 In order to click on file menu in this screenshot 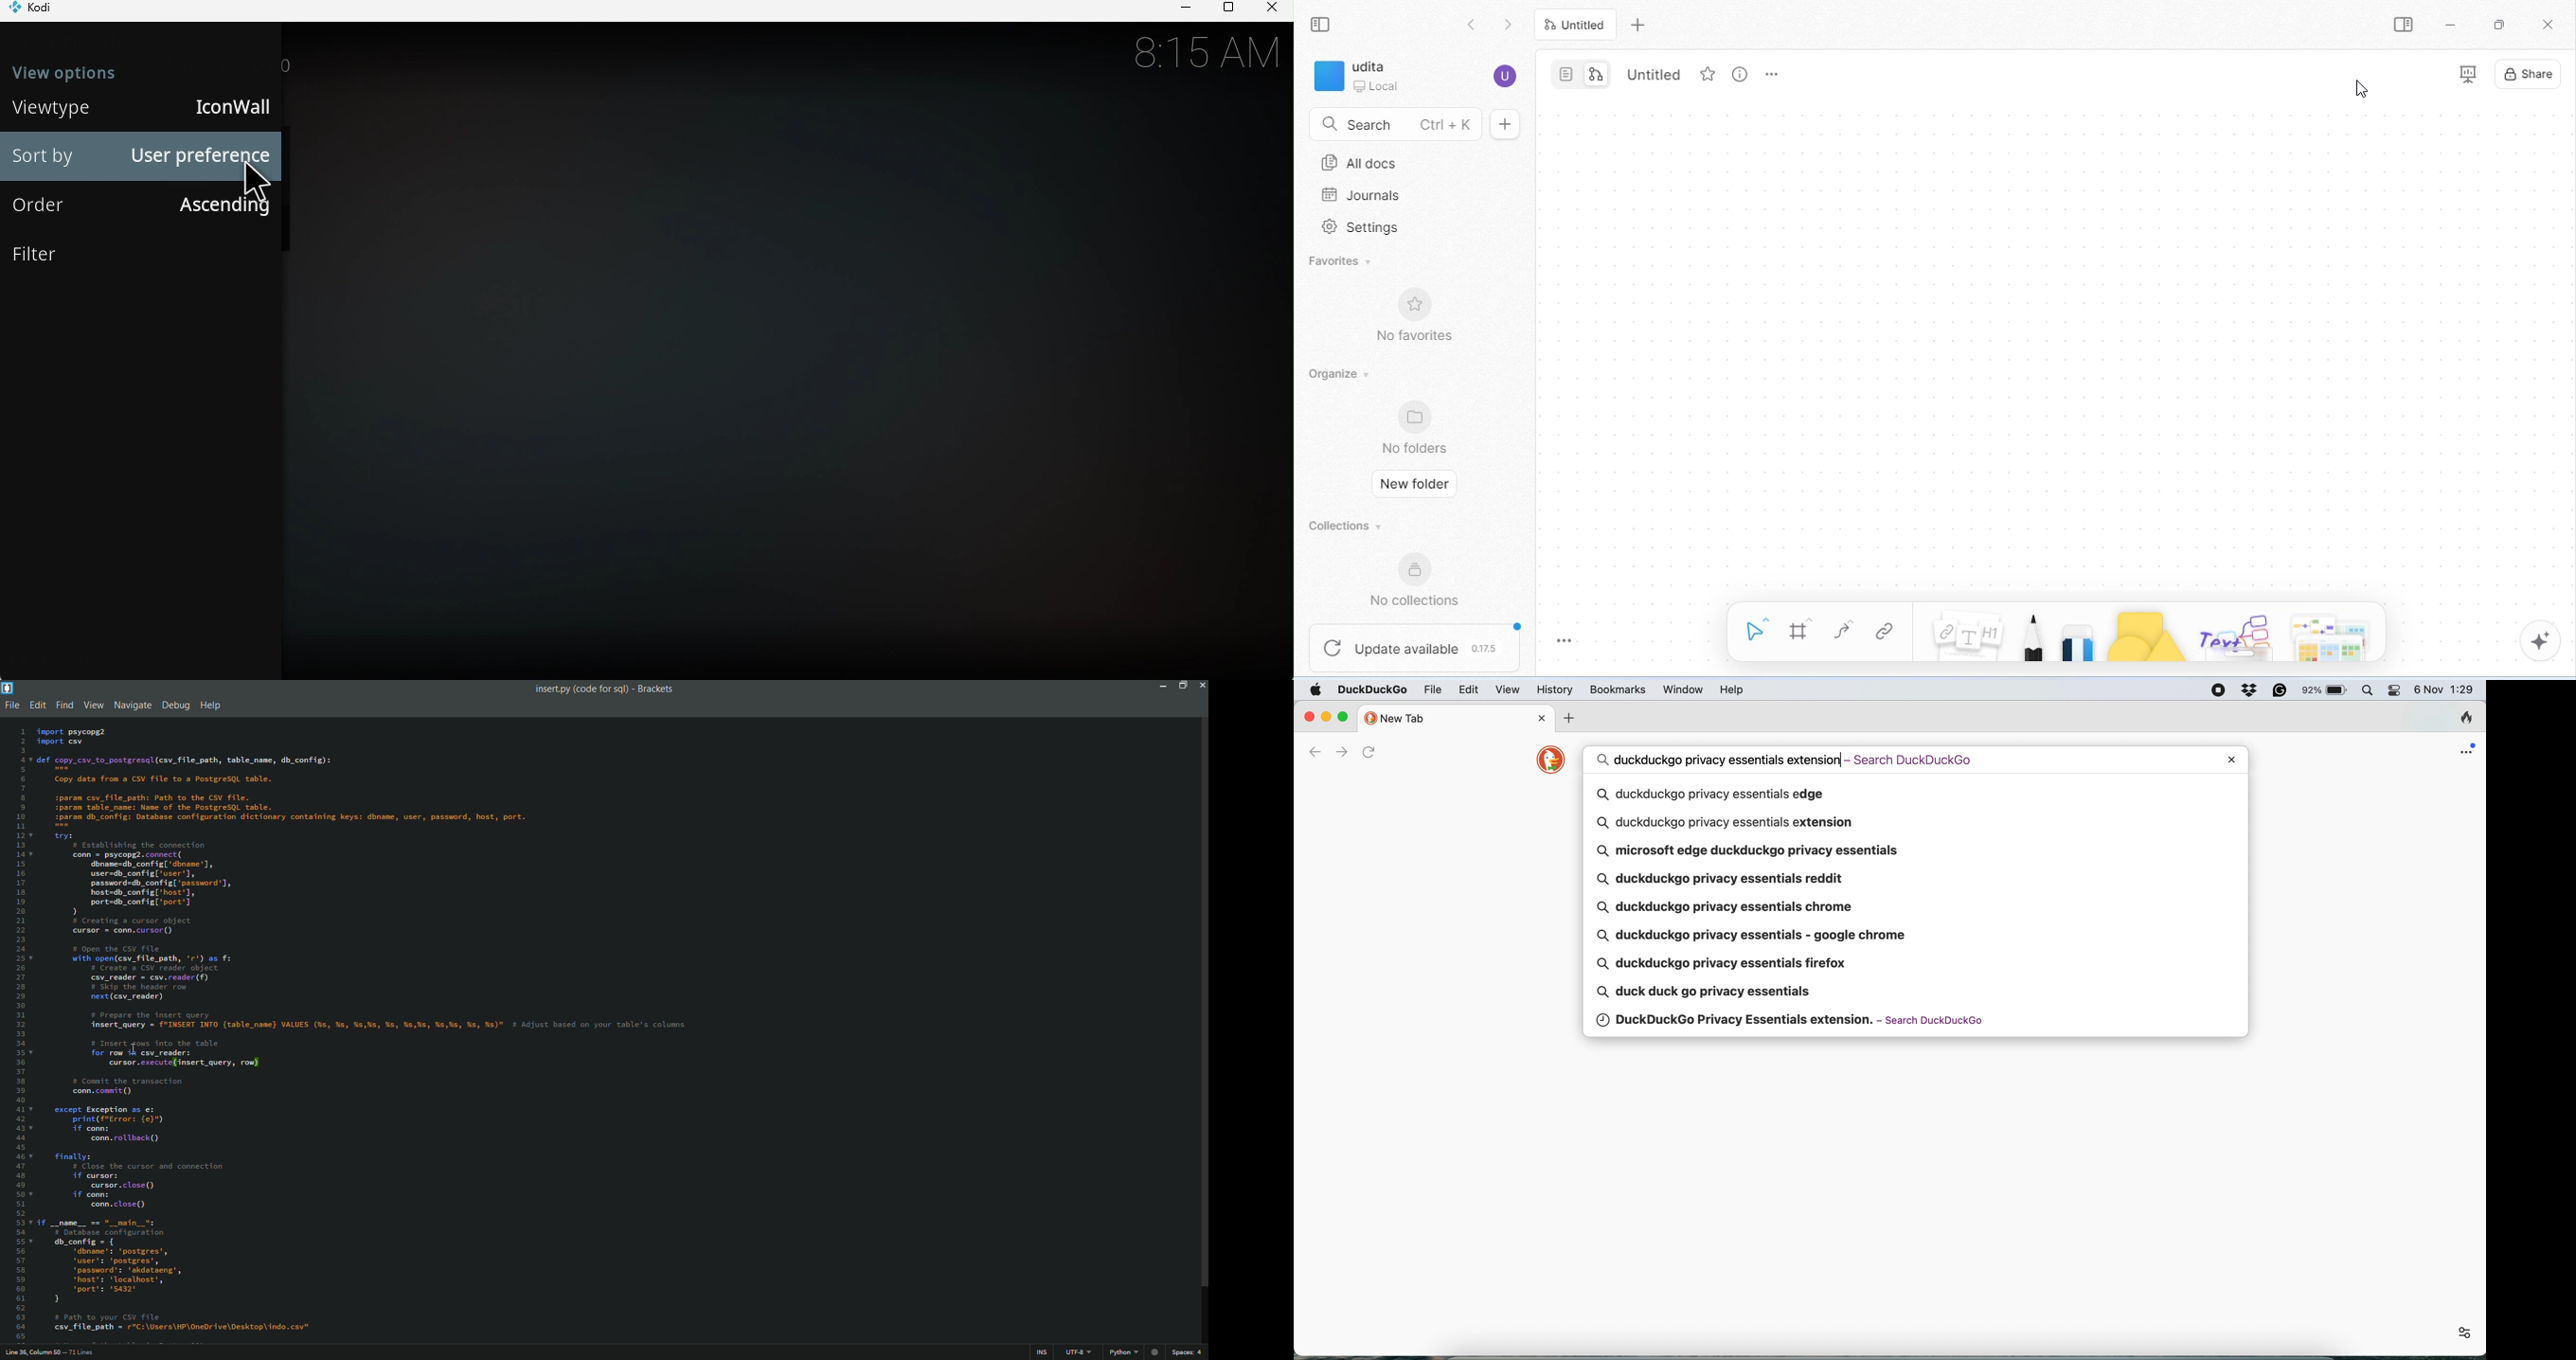, I will do `click(11, 706)`.